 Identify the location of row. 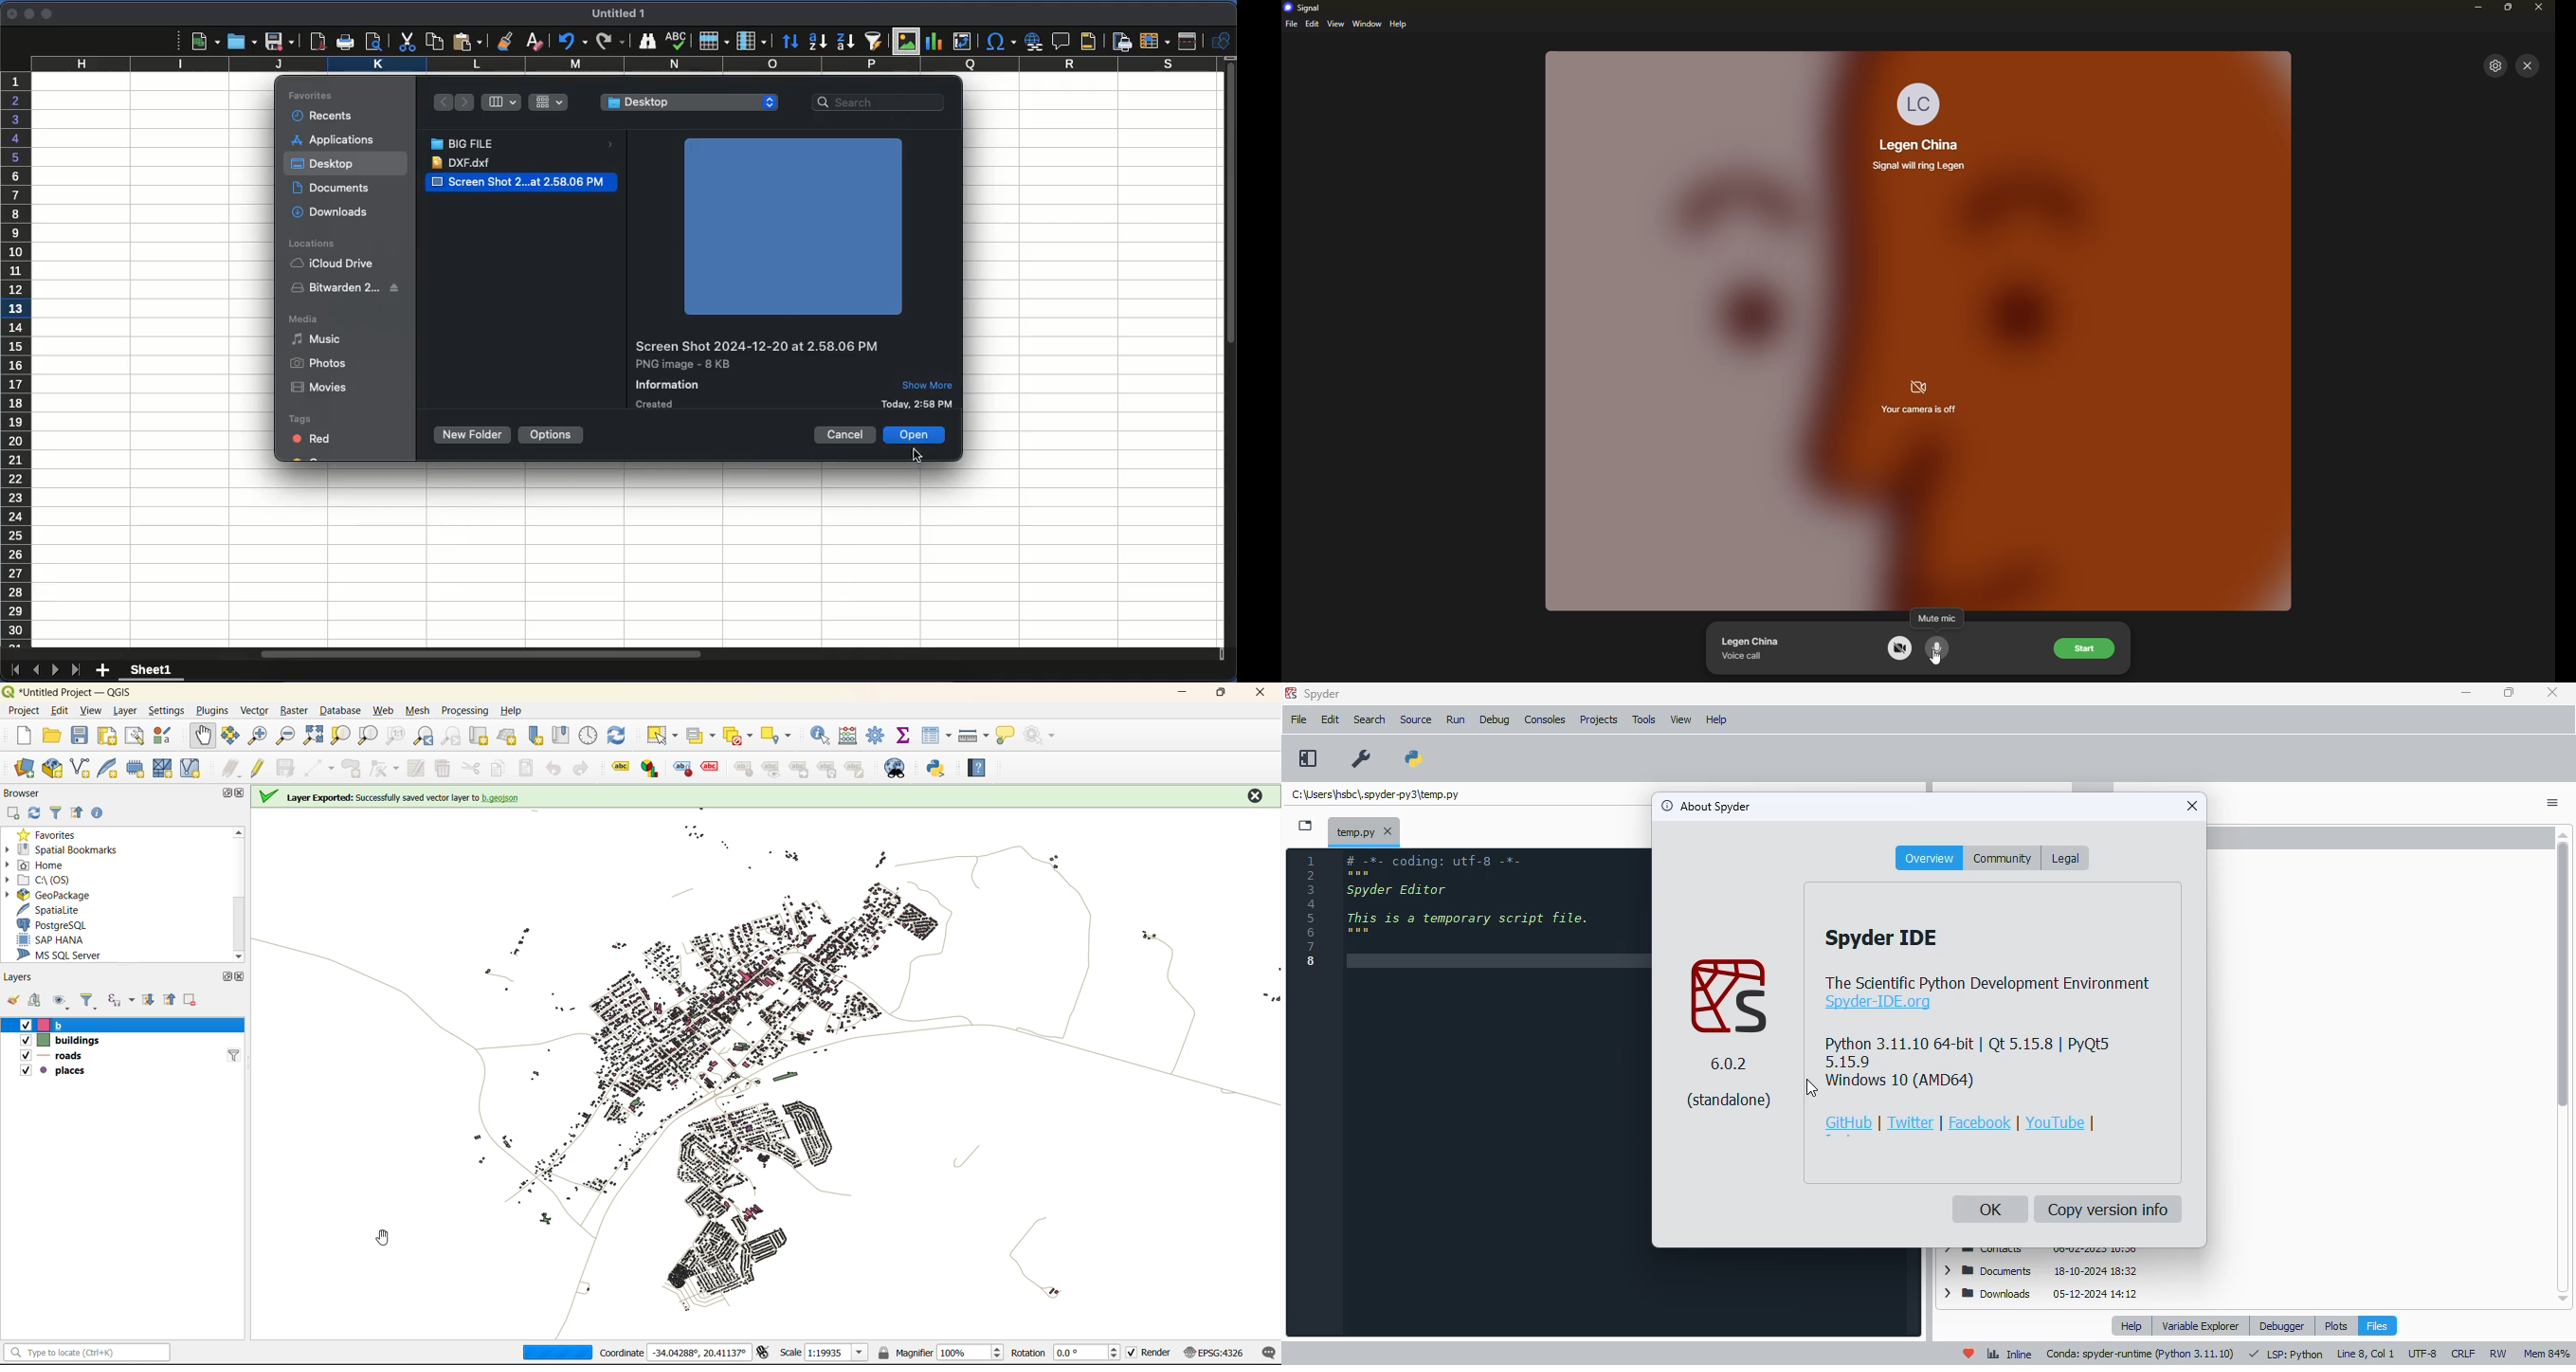
(712, 42).